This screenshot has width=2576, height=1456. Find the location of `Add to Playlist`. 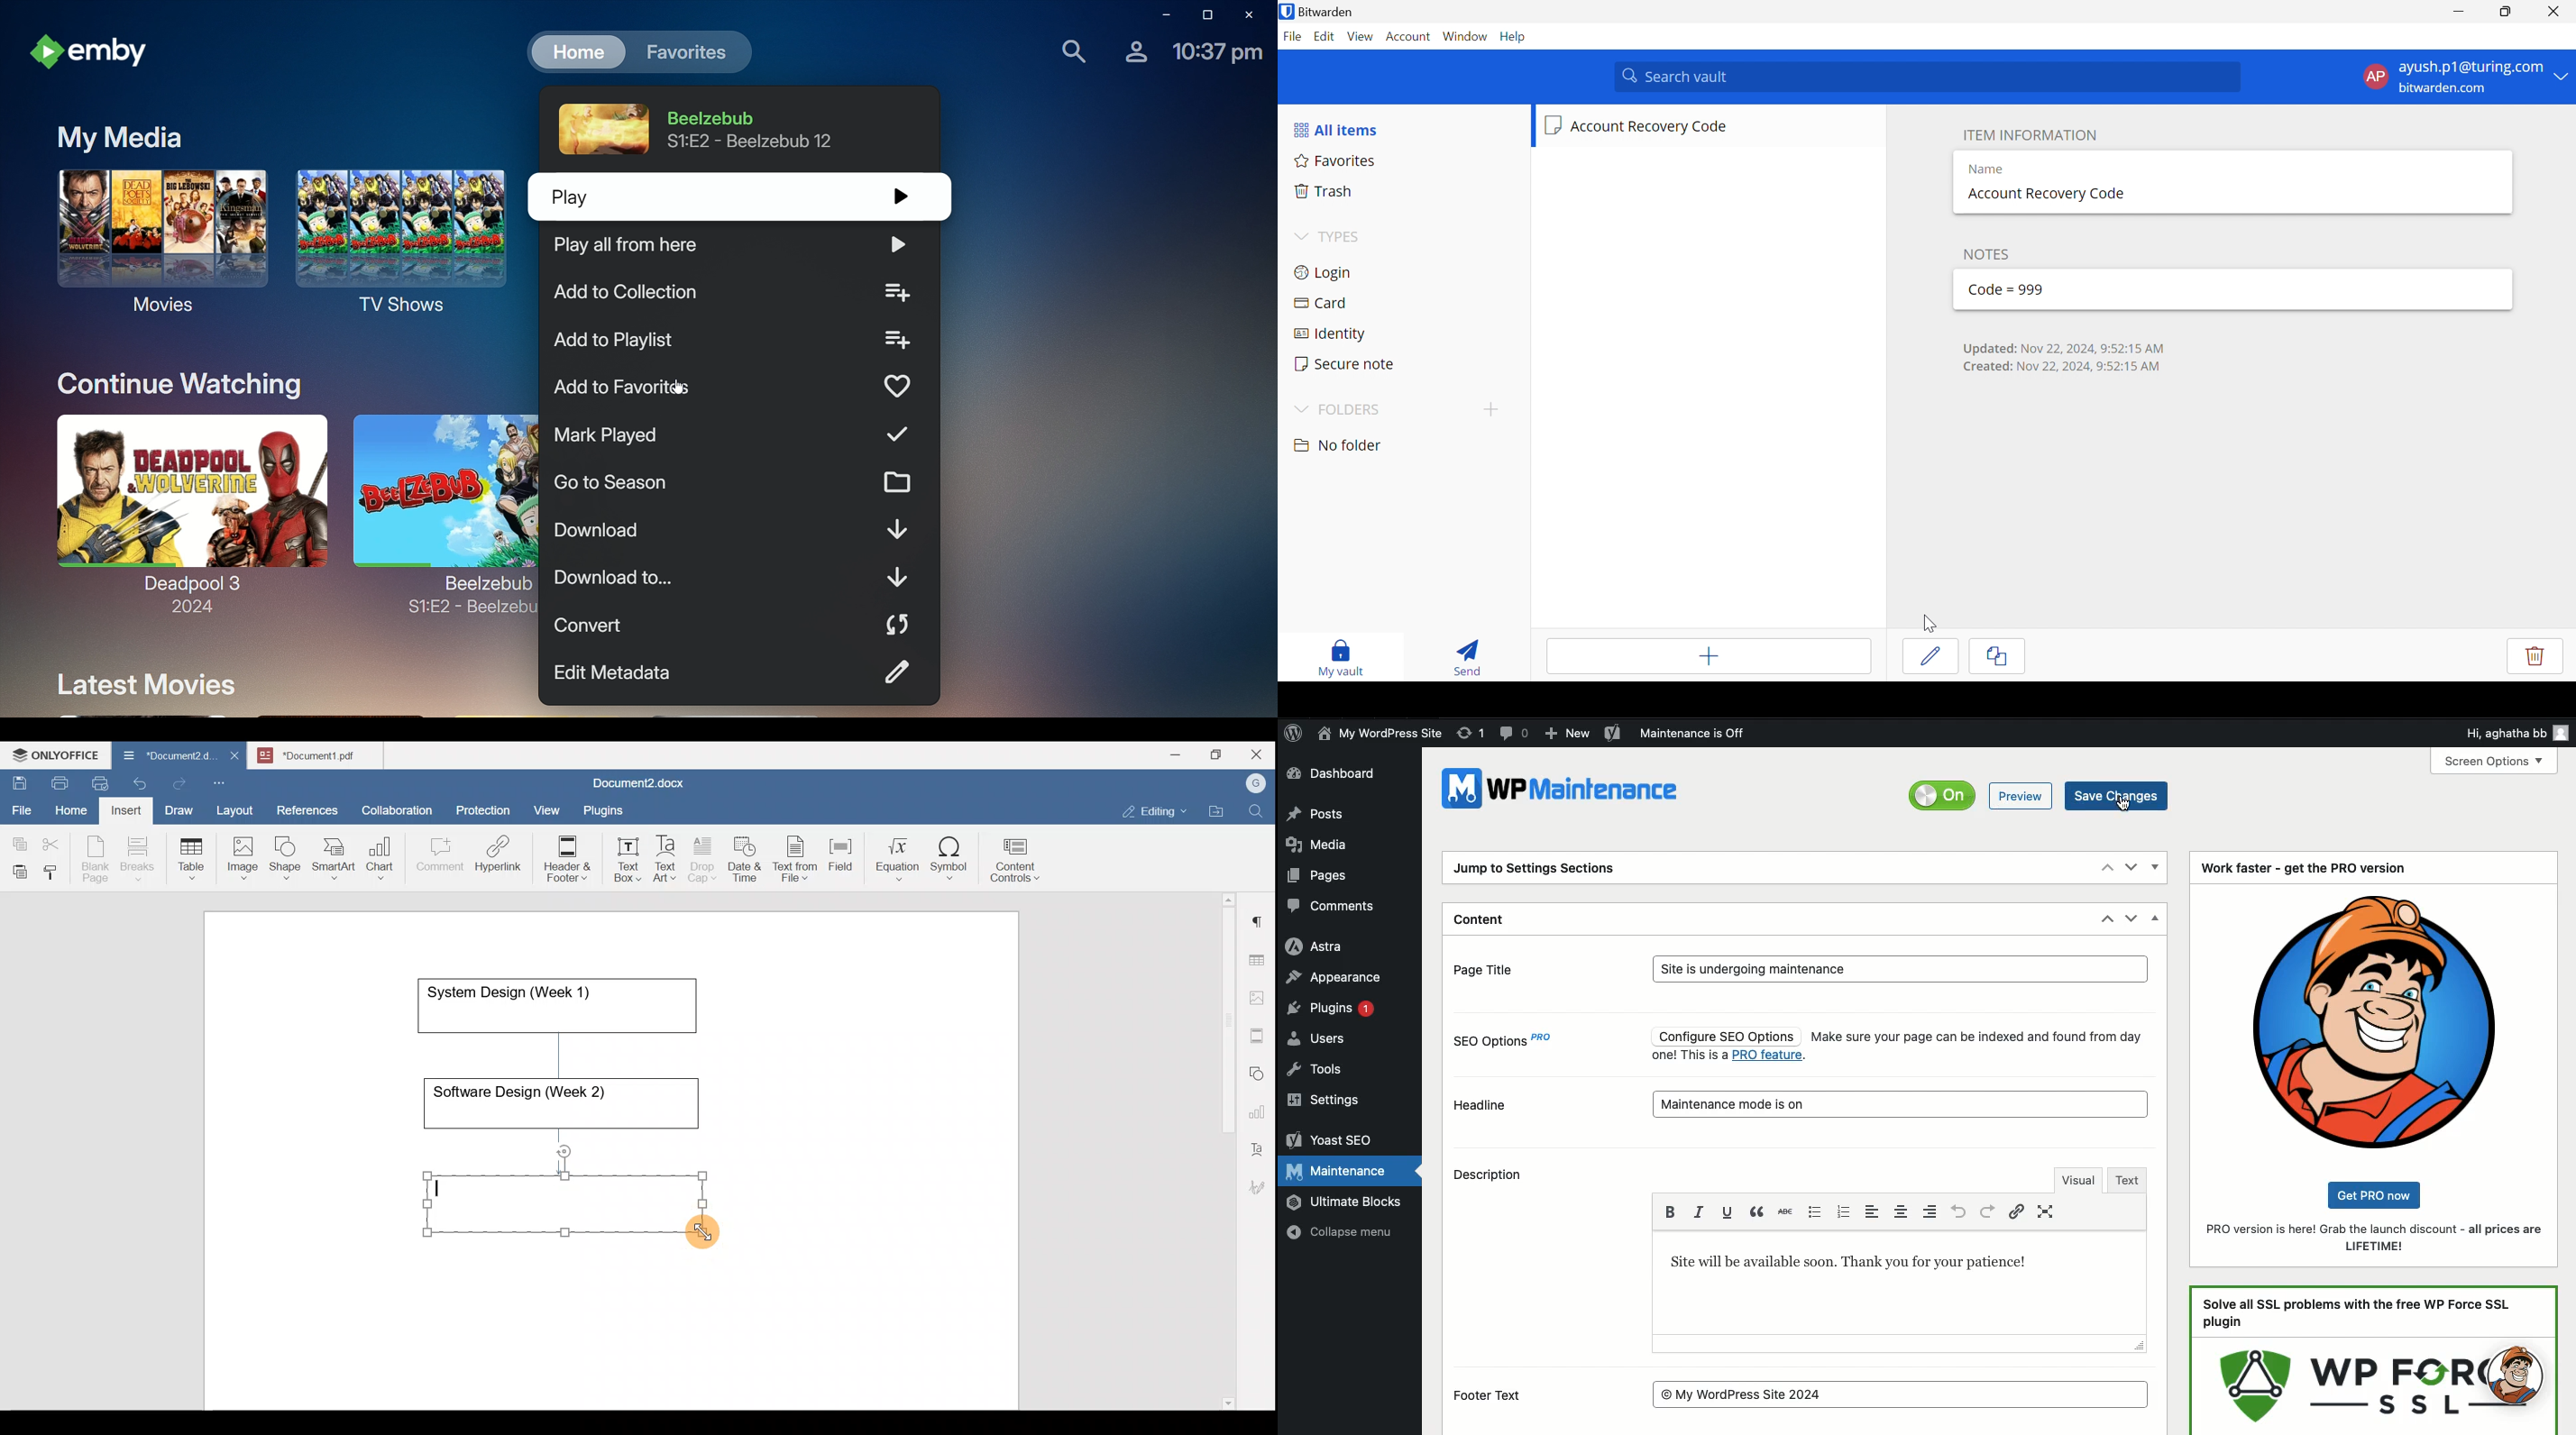

Add to Playlist is located at coordinates (736, 343).